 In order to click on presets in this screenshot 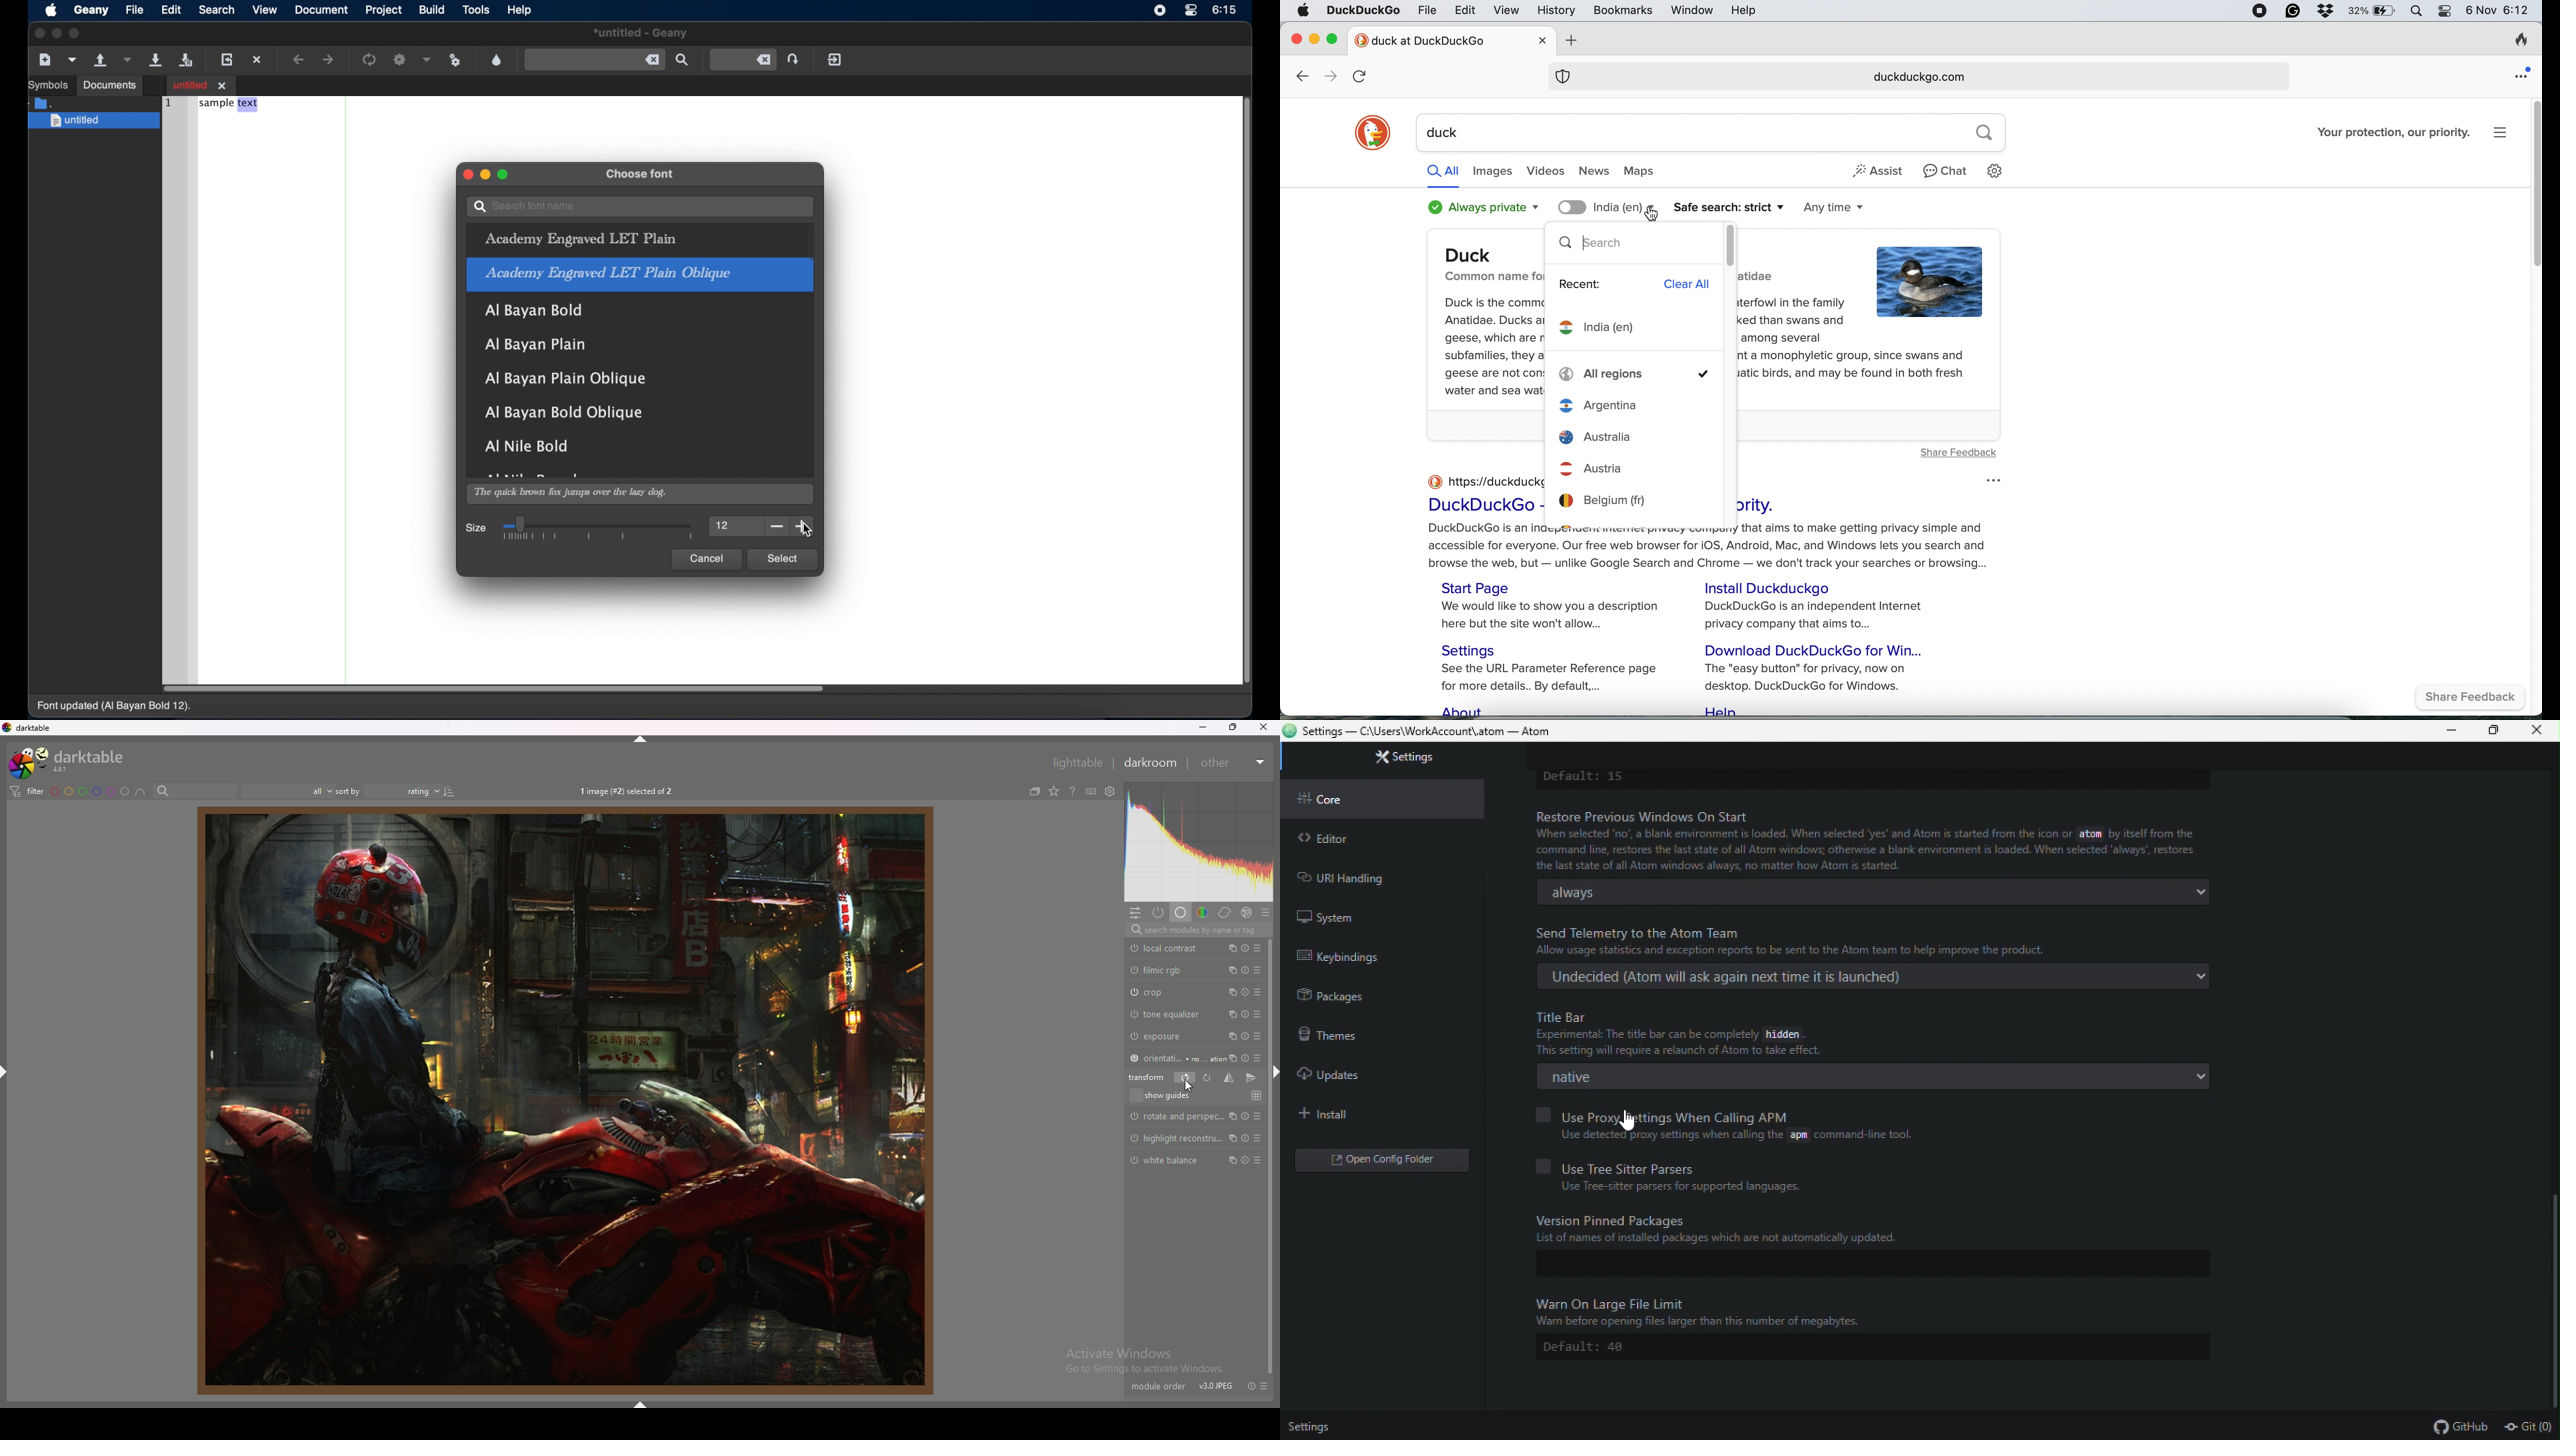, I will do `click(1258, 992)`.